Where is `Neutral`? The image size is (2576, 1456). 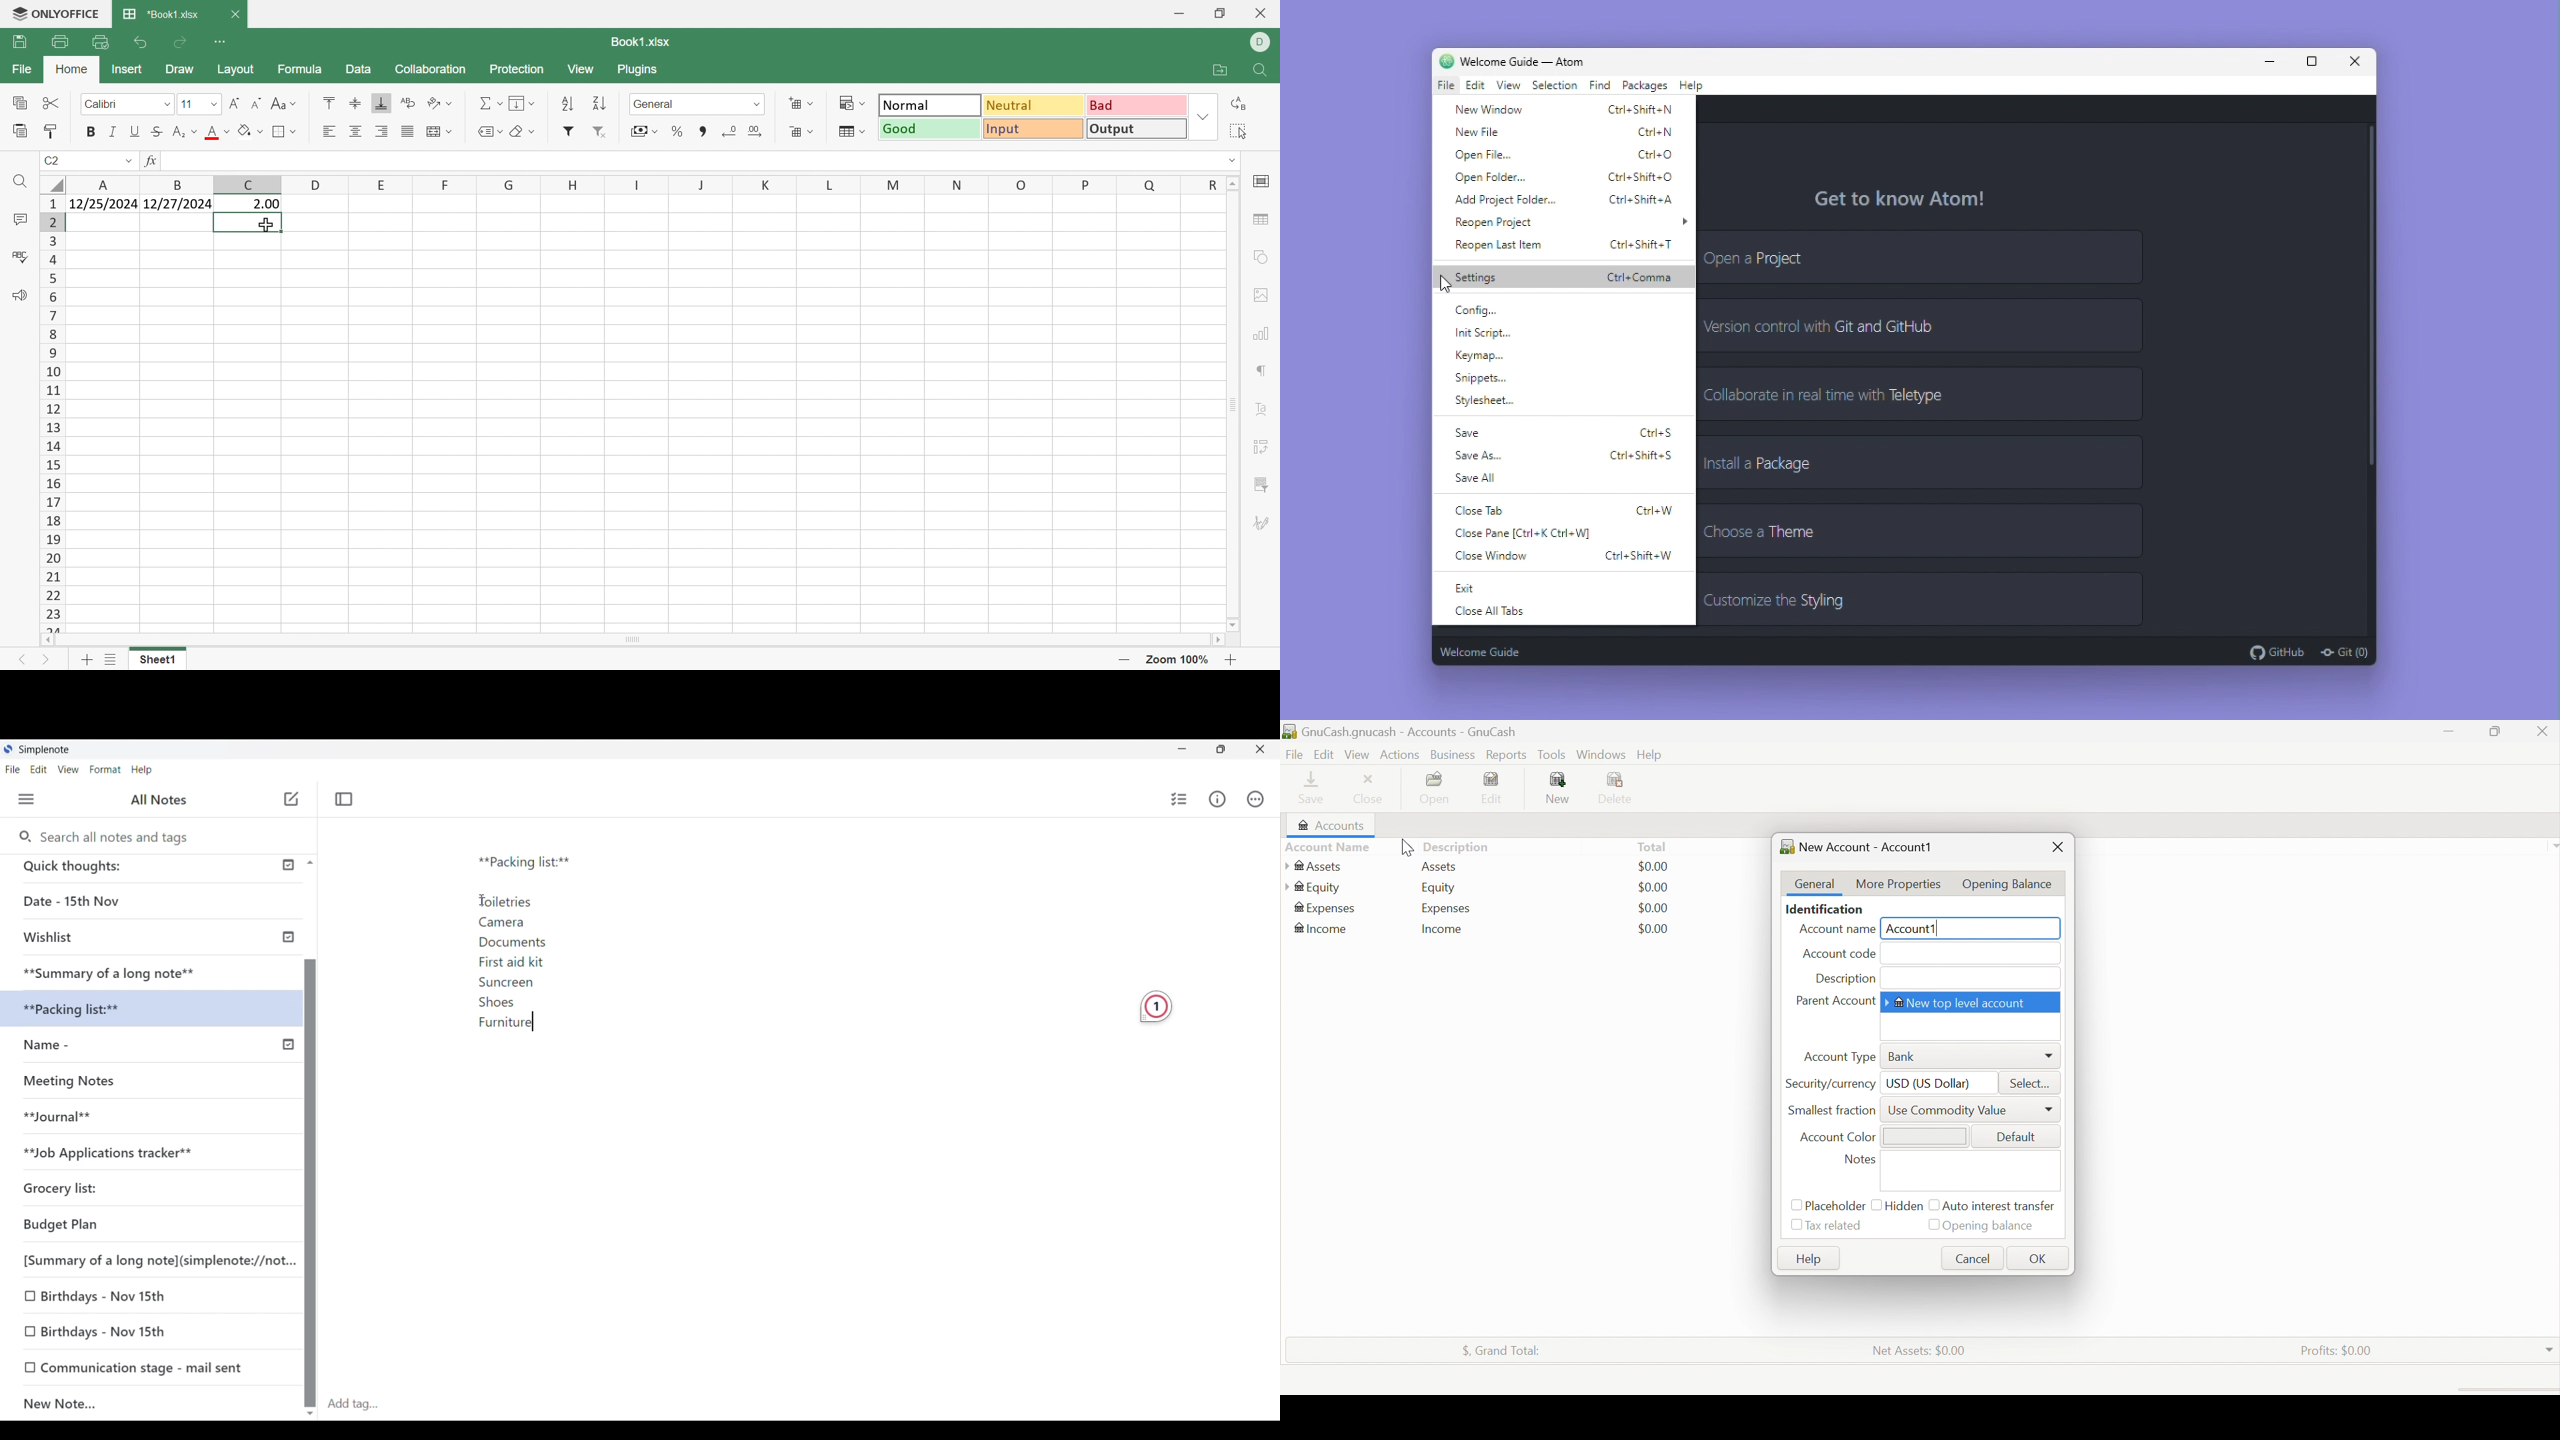 Neutral is located at coordinates (1035, 105).